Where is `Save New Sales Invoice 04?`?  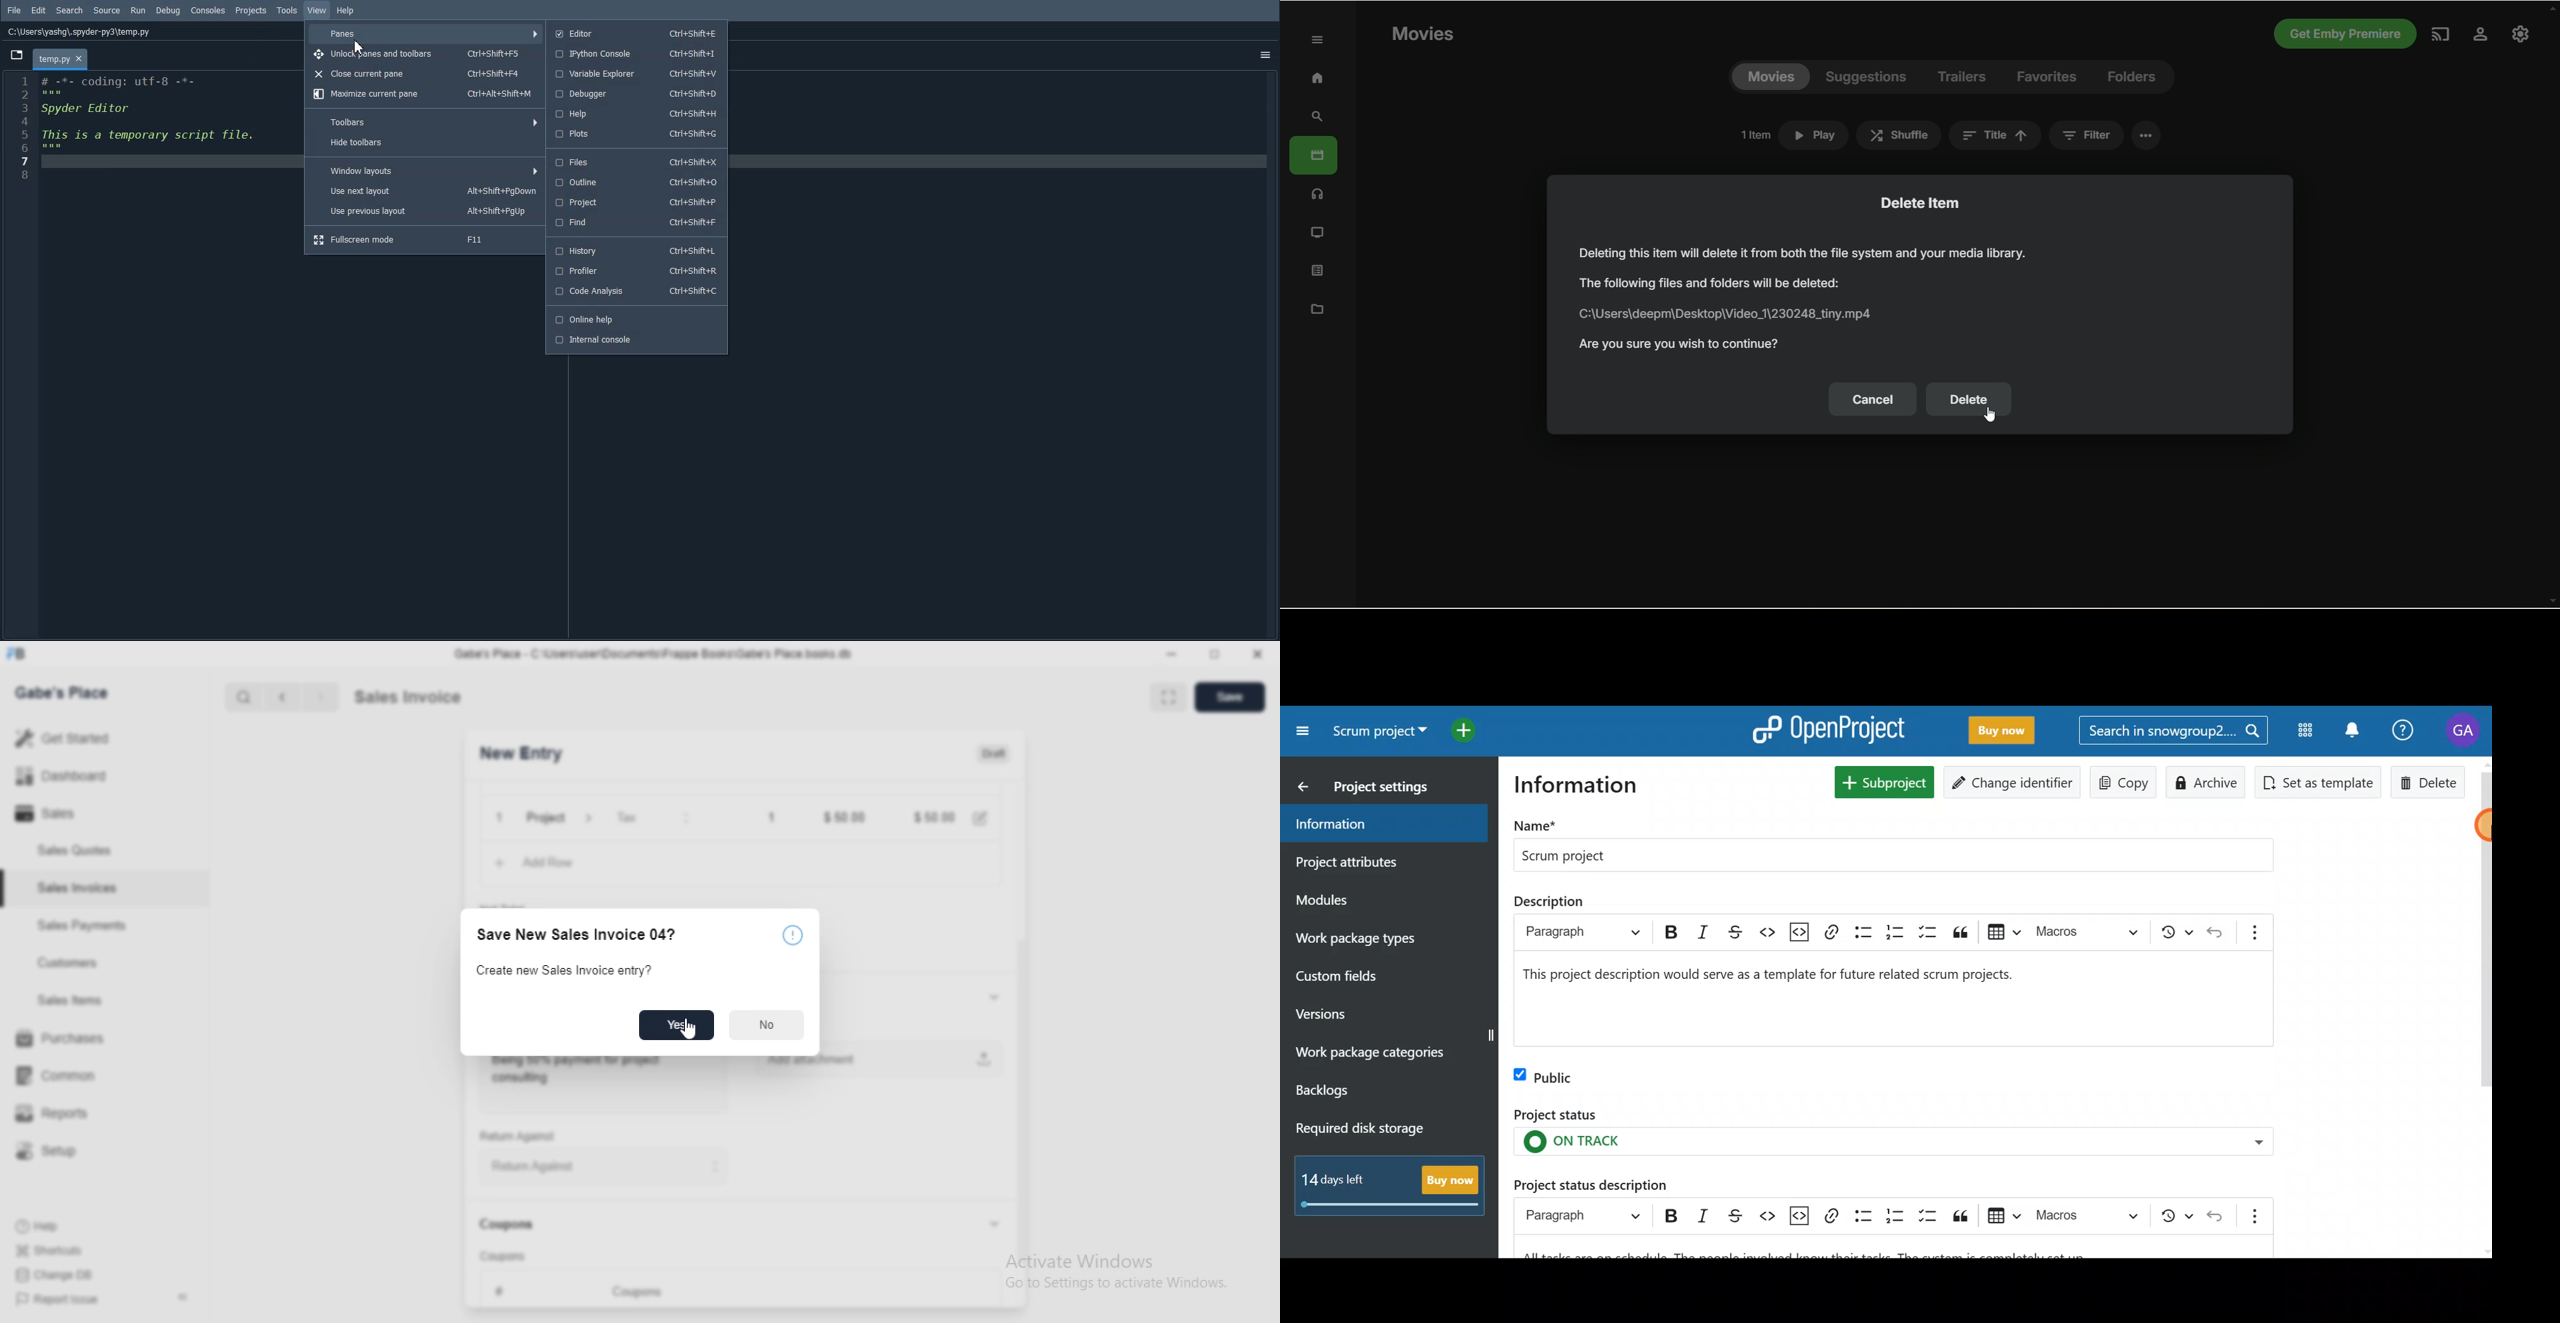
Save New Sales Invoice 04? is located at coordinates (577, 933).